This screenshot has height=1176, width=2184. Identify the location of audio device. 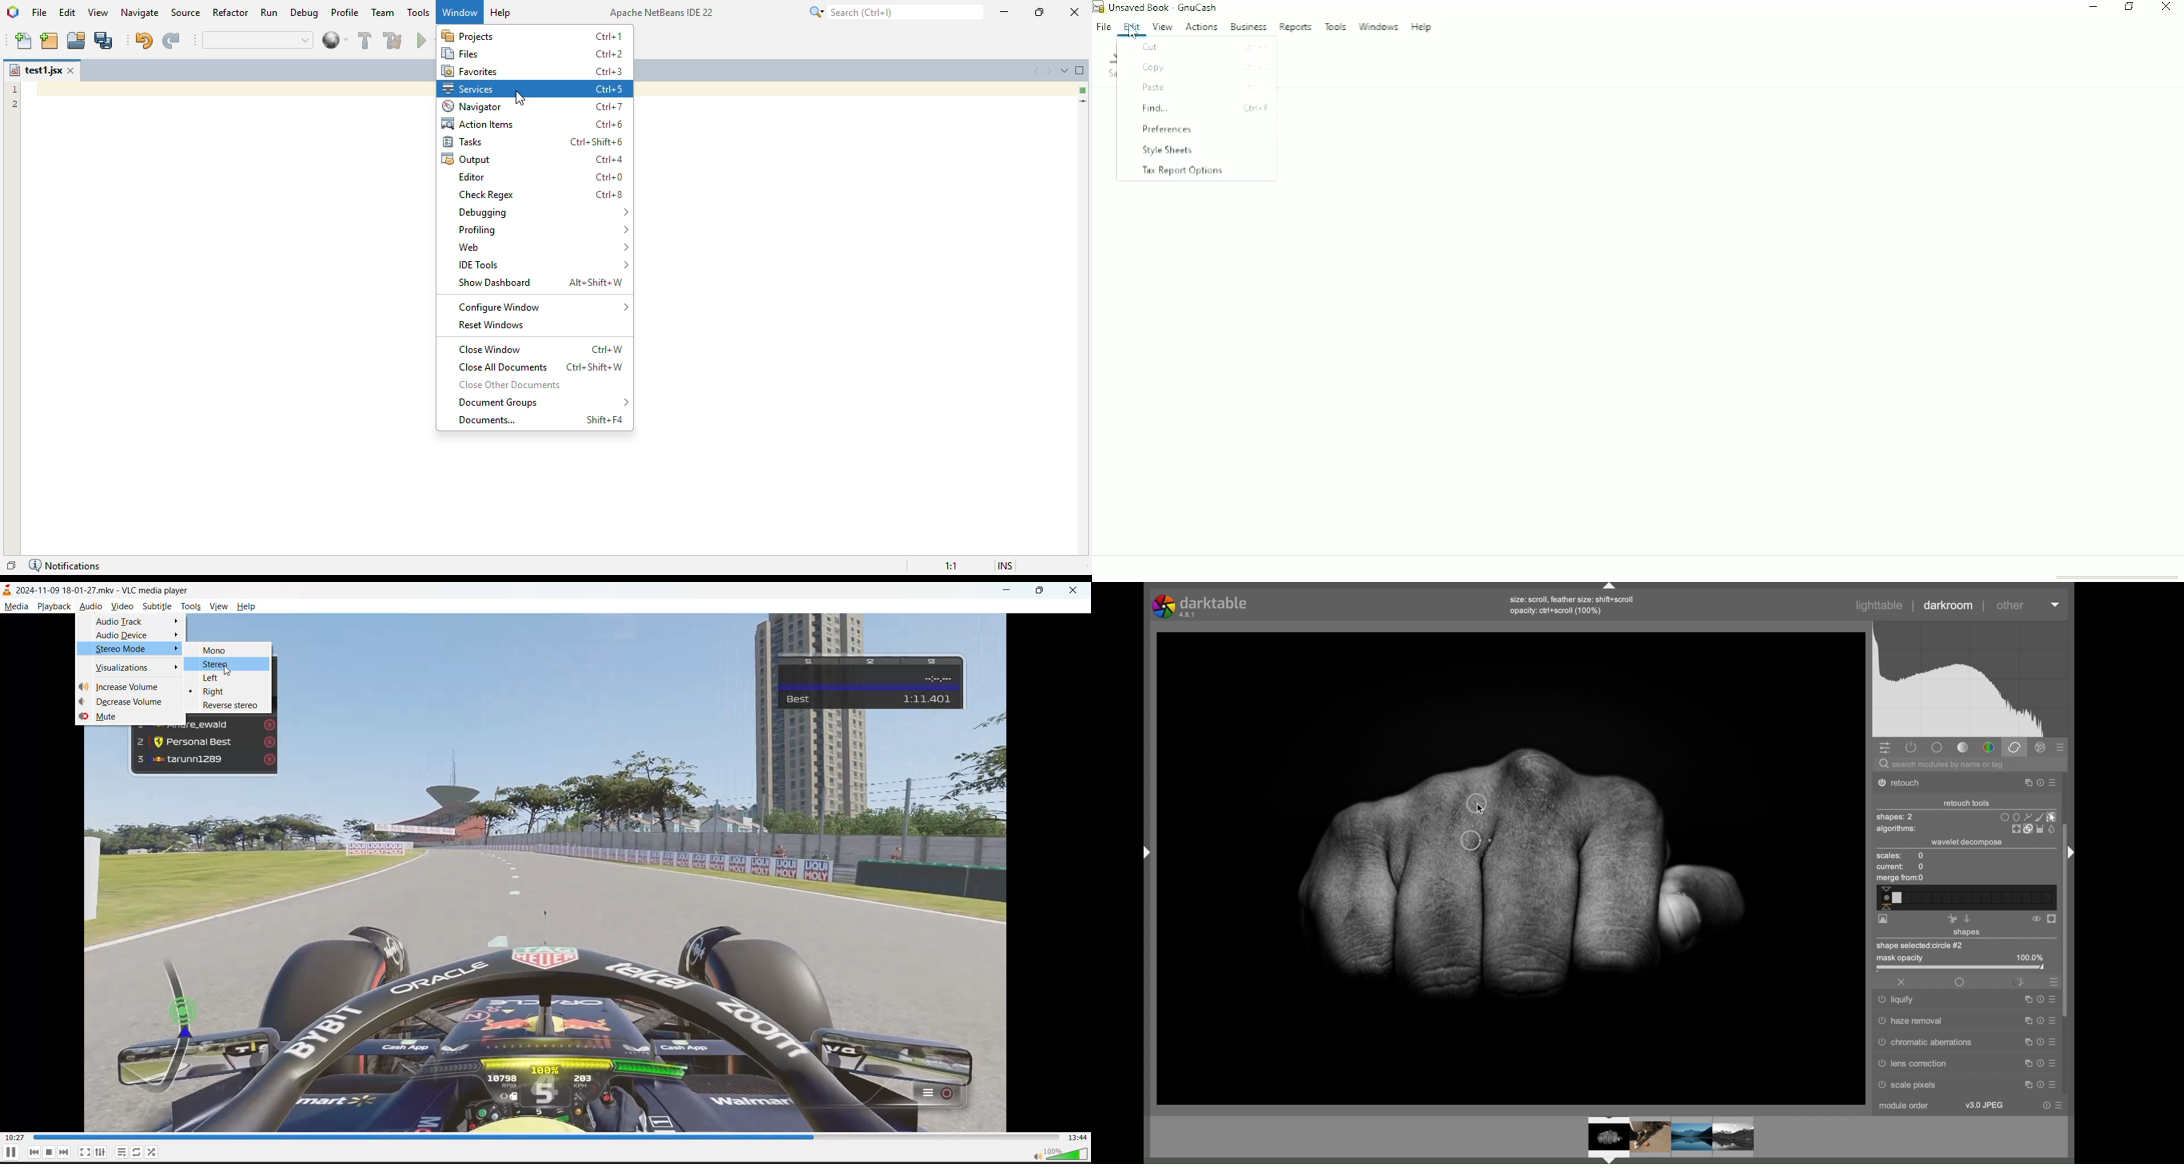
(126, 636).